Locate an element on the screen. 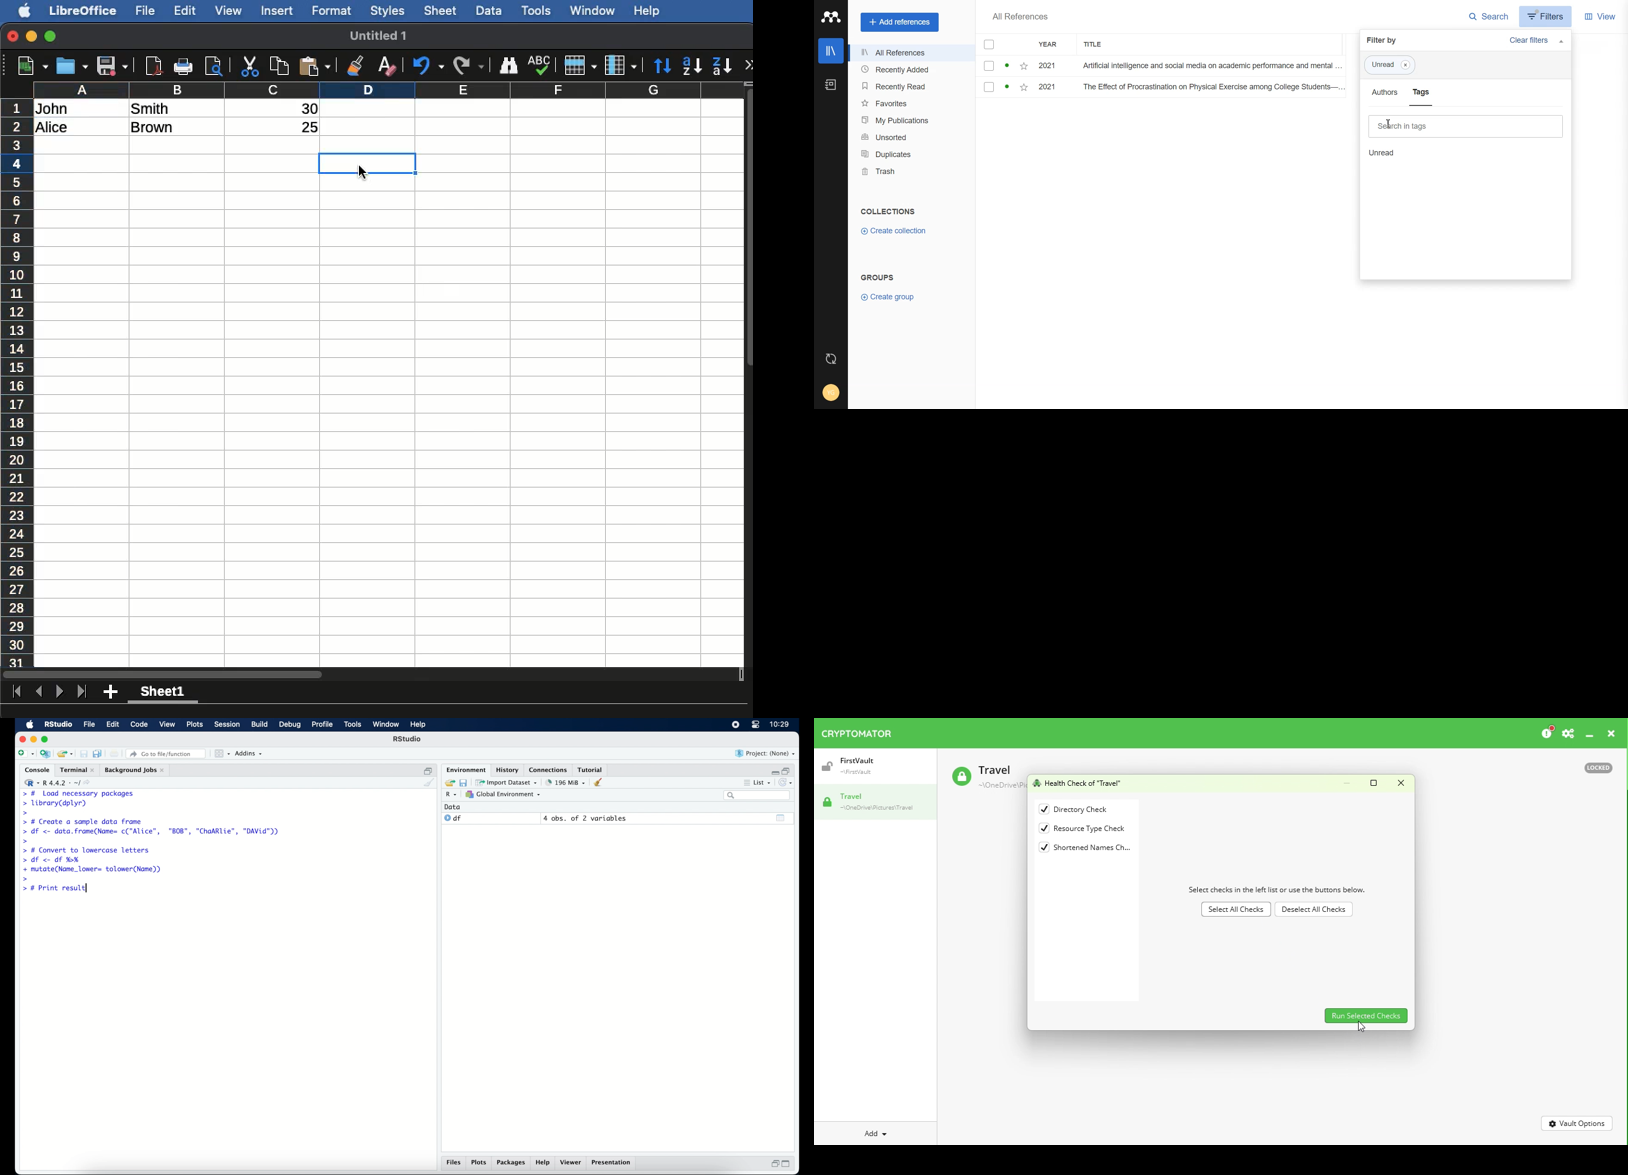 This screenshot has width=1652, height=1176. build is located at coordinates (259, 725).